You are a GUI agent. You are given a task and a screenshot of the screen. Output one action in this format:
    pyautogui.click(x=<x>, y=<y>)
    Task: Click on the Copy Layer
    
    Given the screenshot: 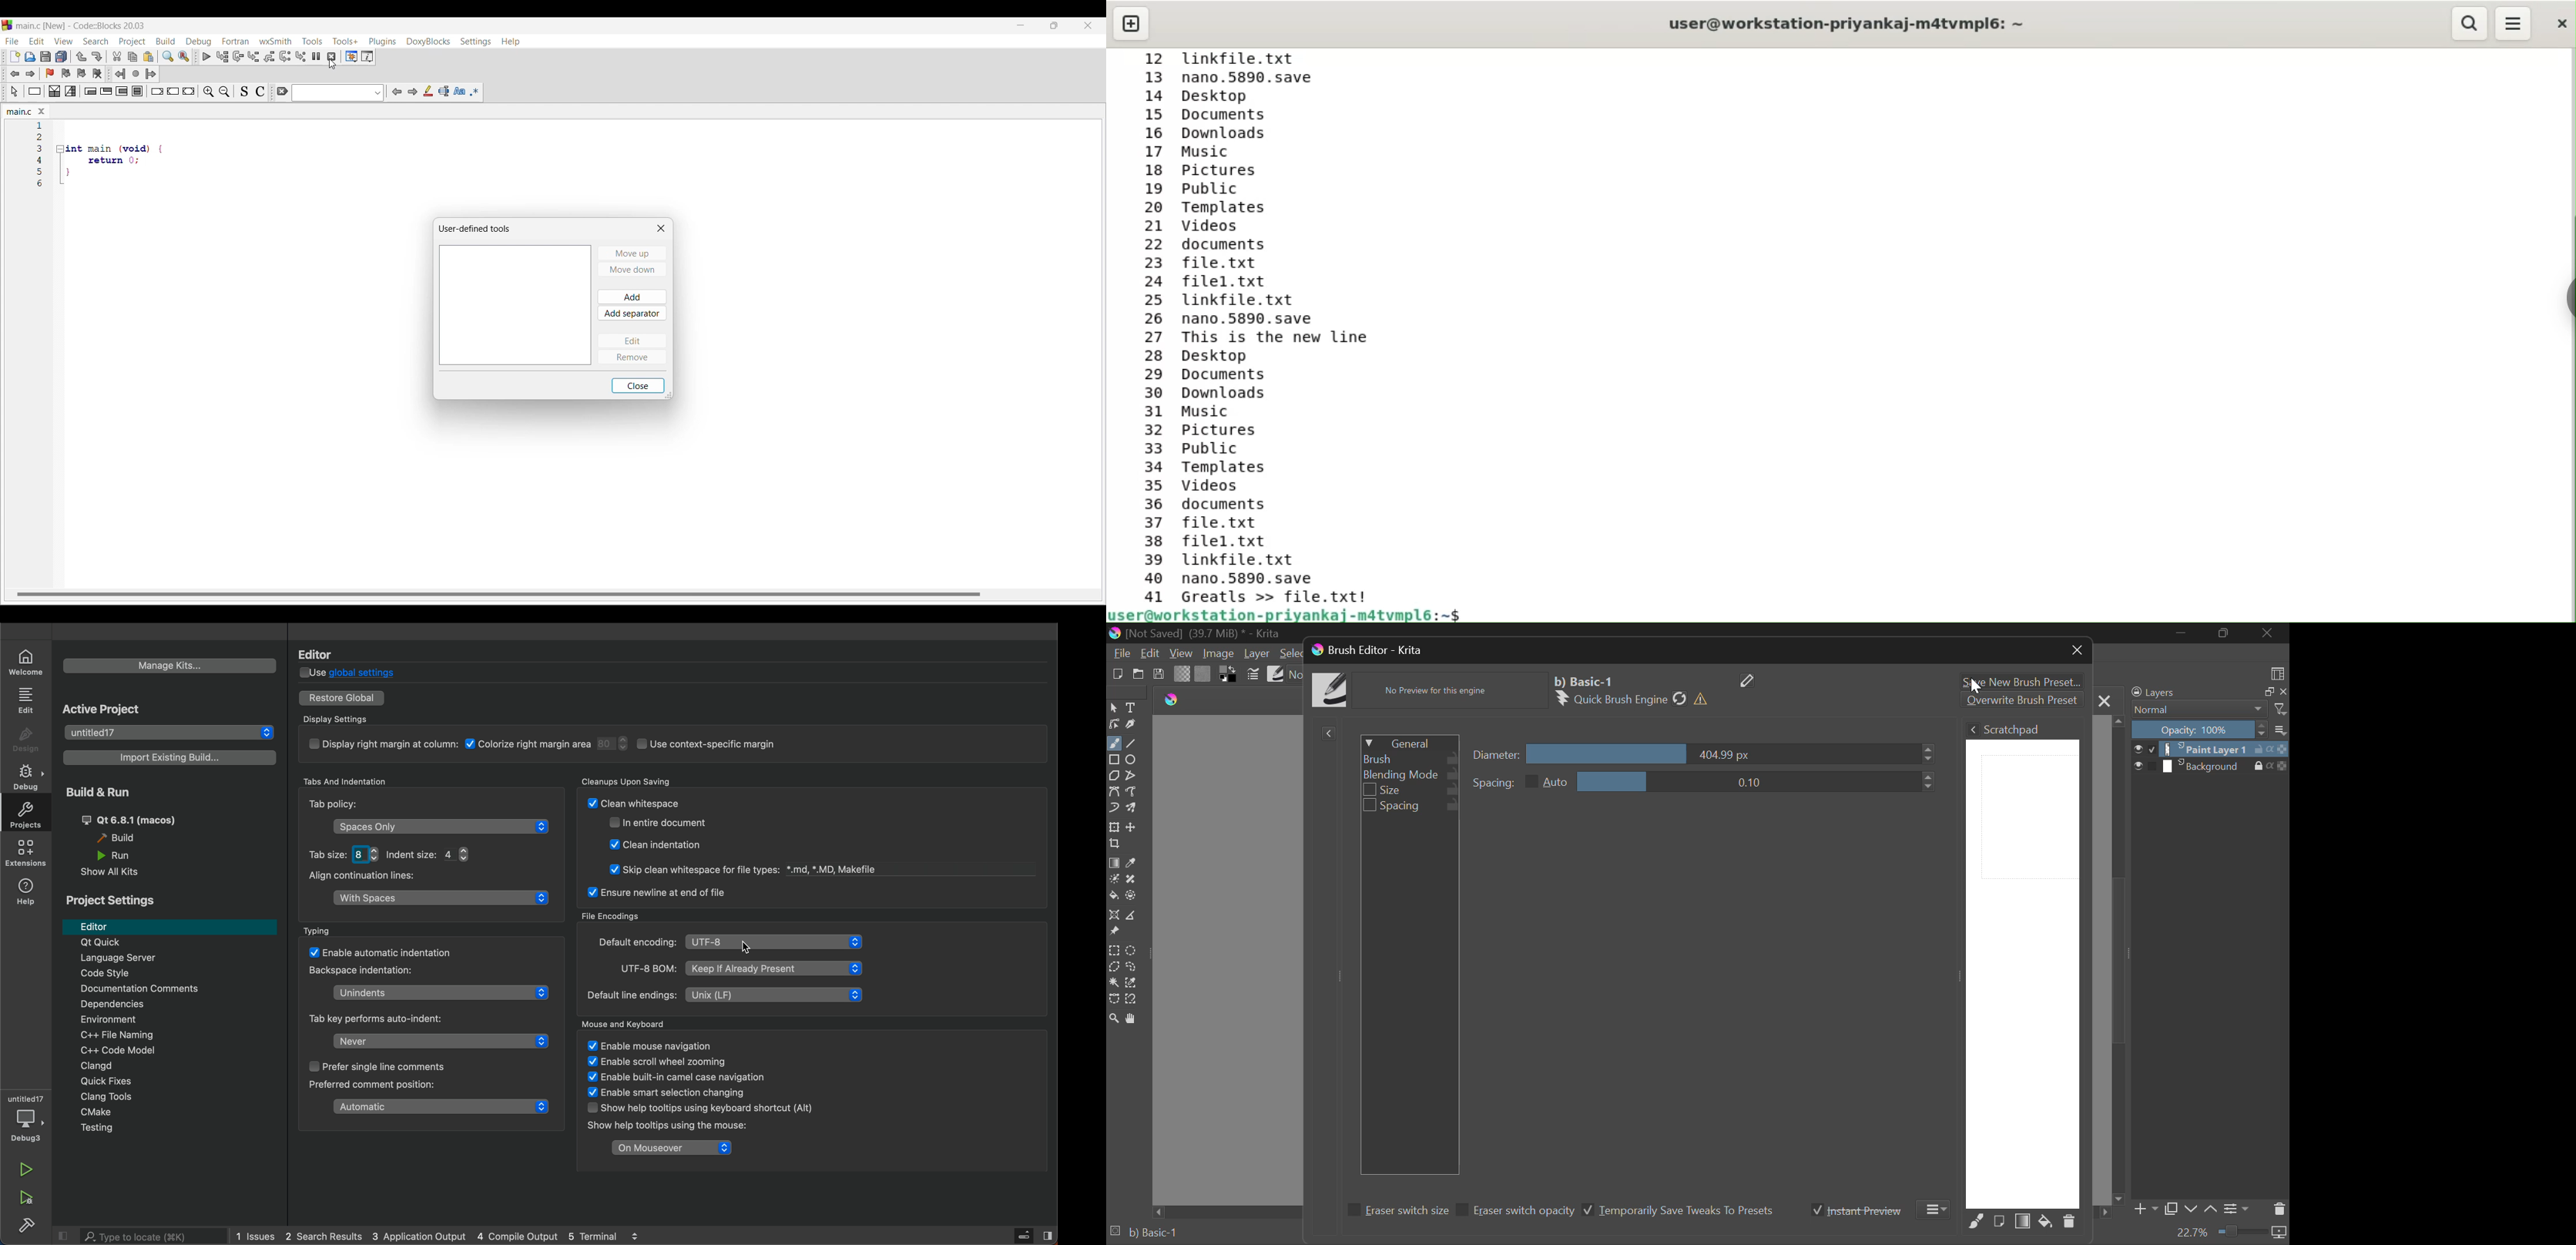 What is the action you would take?
    pyautogui.click(x=2172, y=1209)
    